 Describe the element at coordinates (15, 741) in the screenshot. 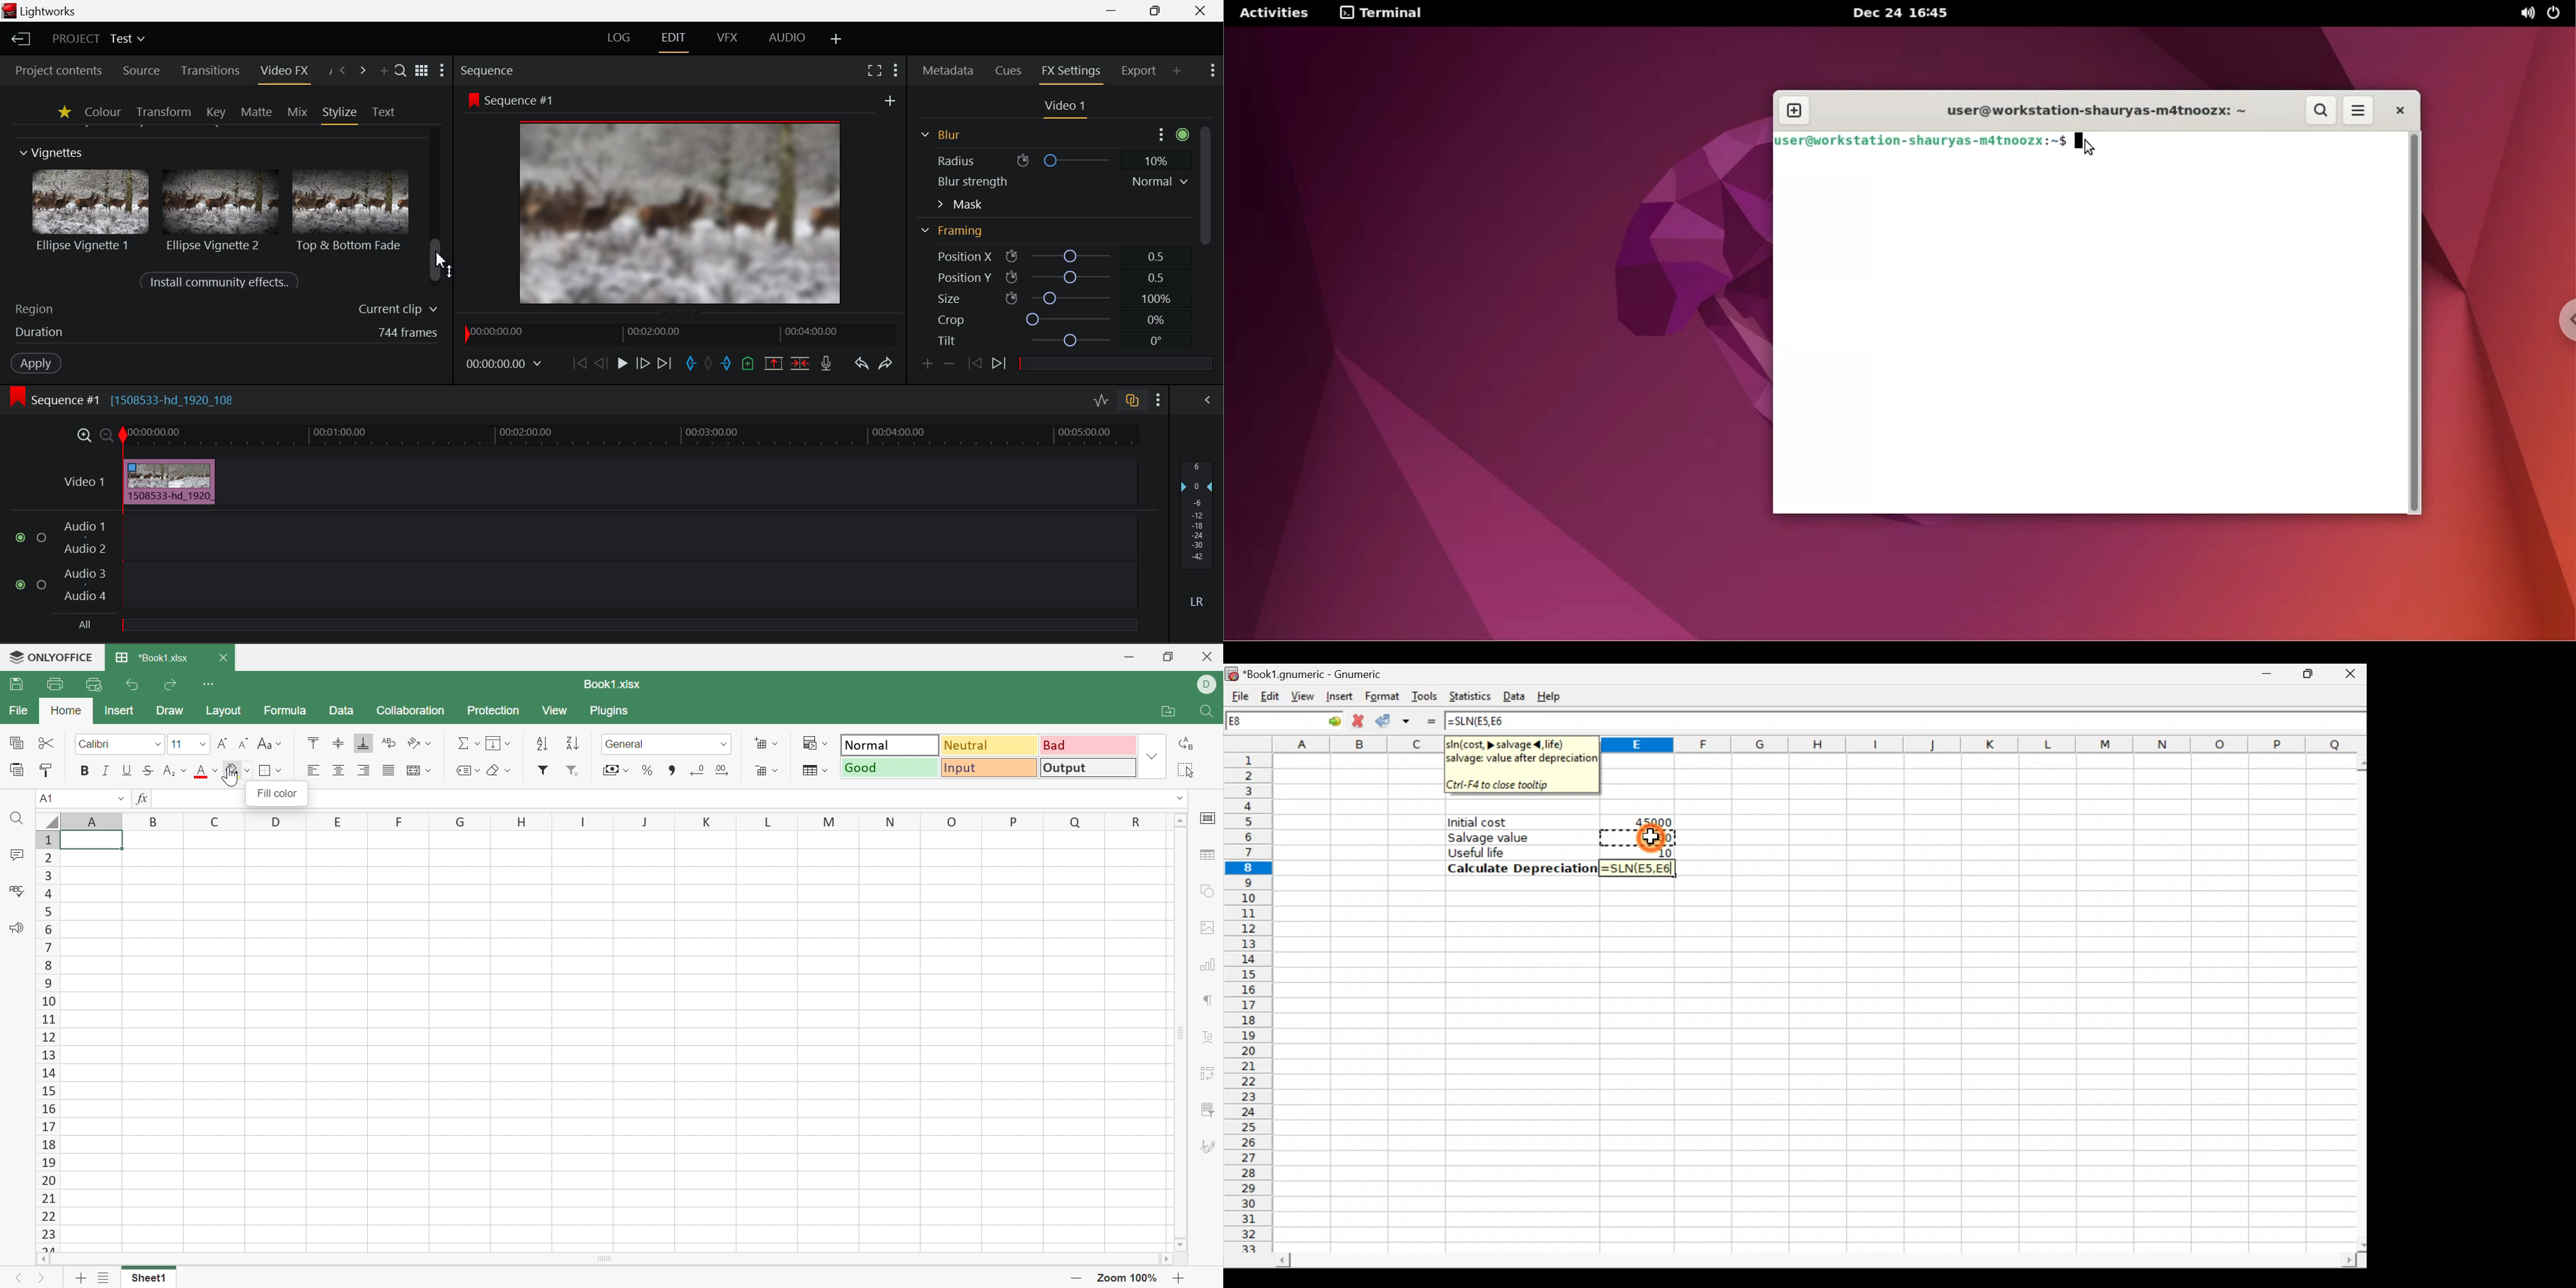

I see `Copy` at that location.